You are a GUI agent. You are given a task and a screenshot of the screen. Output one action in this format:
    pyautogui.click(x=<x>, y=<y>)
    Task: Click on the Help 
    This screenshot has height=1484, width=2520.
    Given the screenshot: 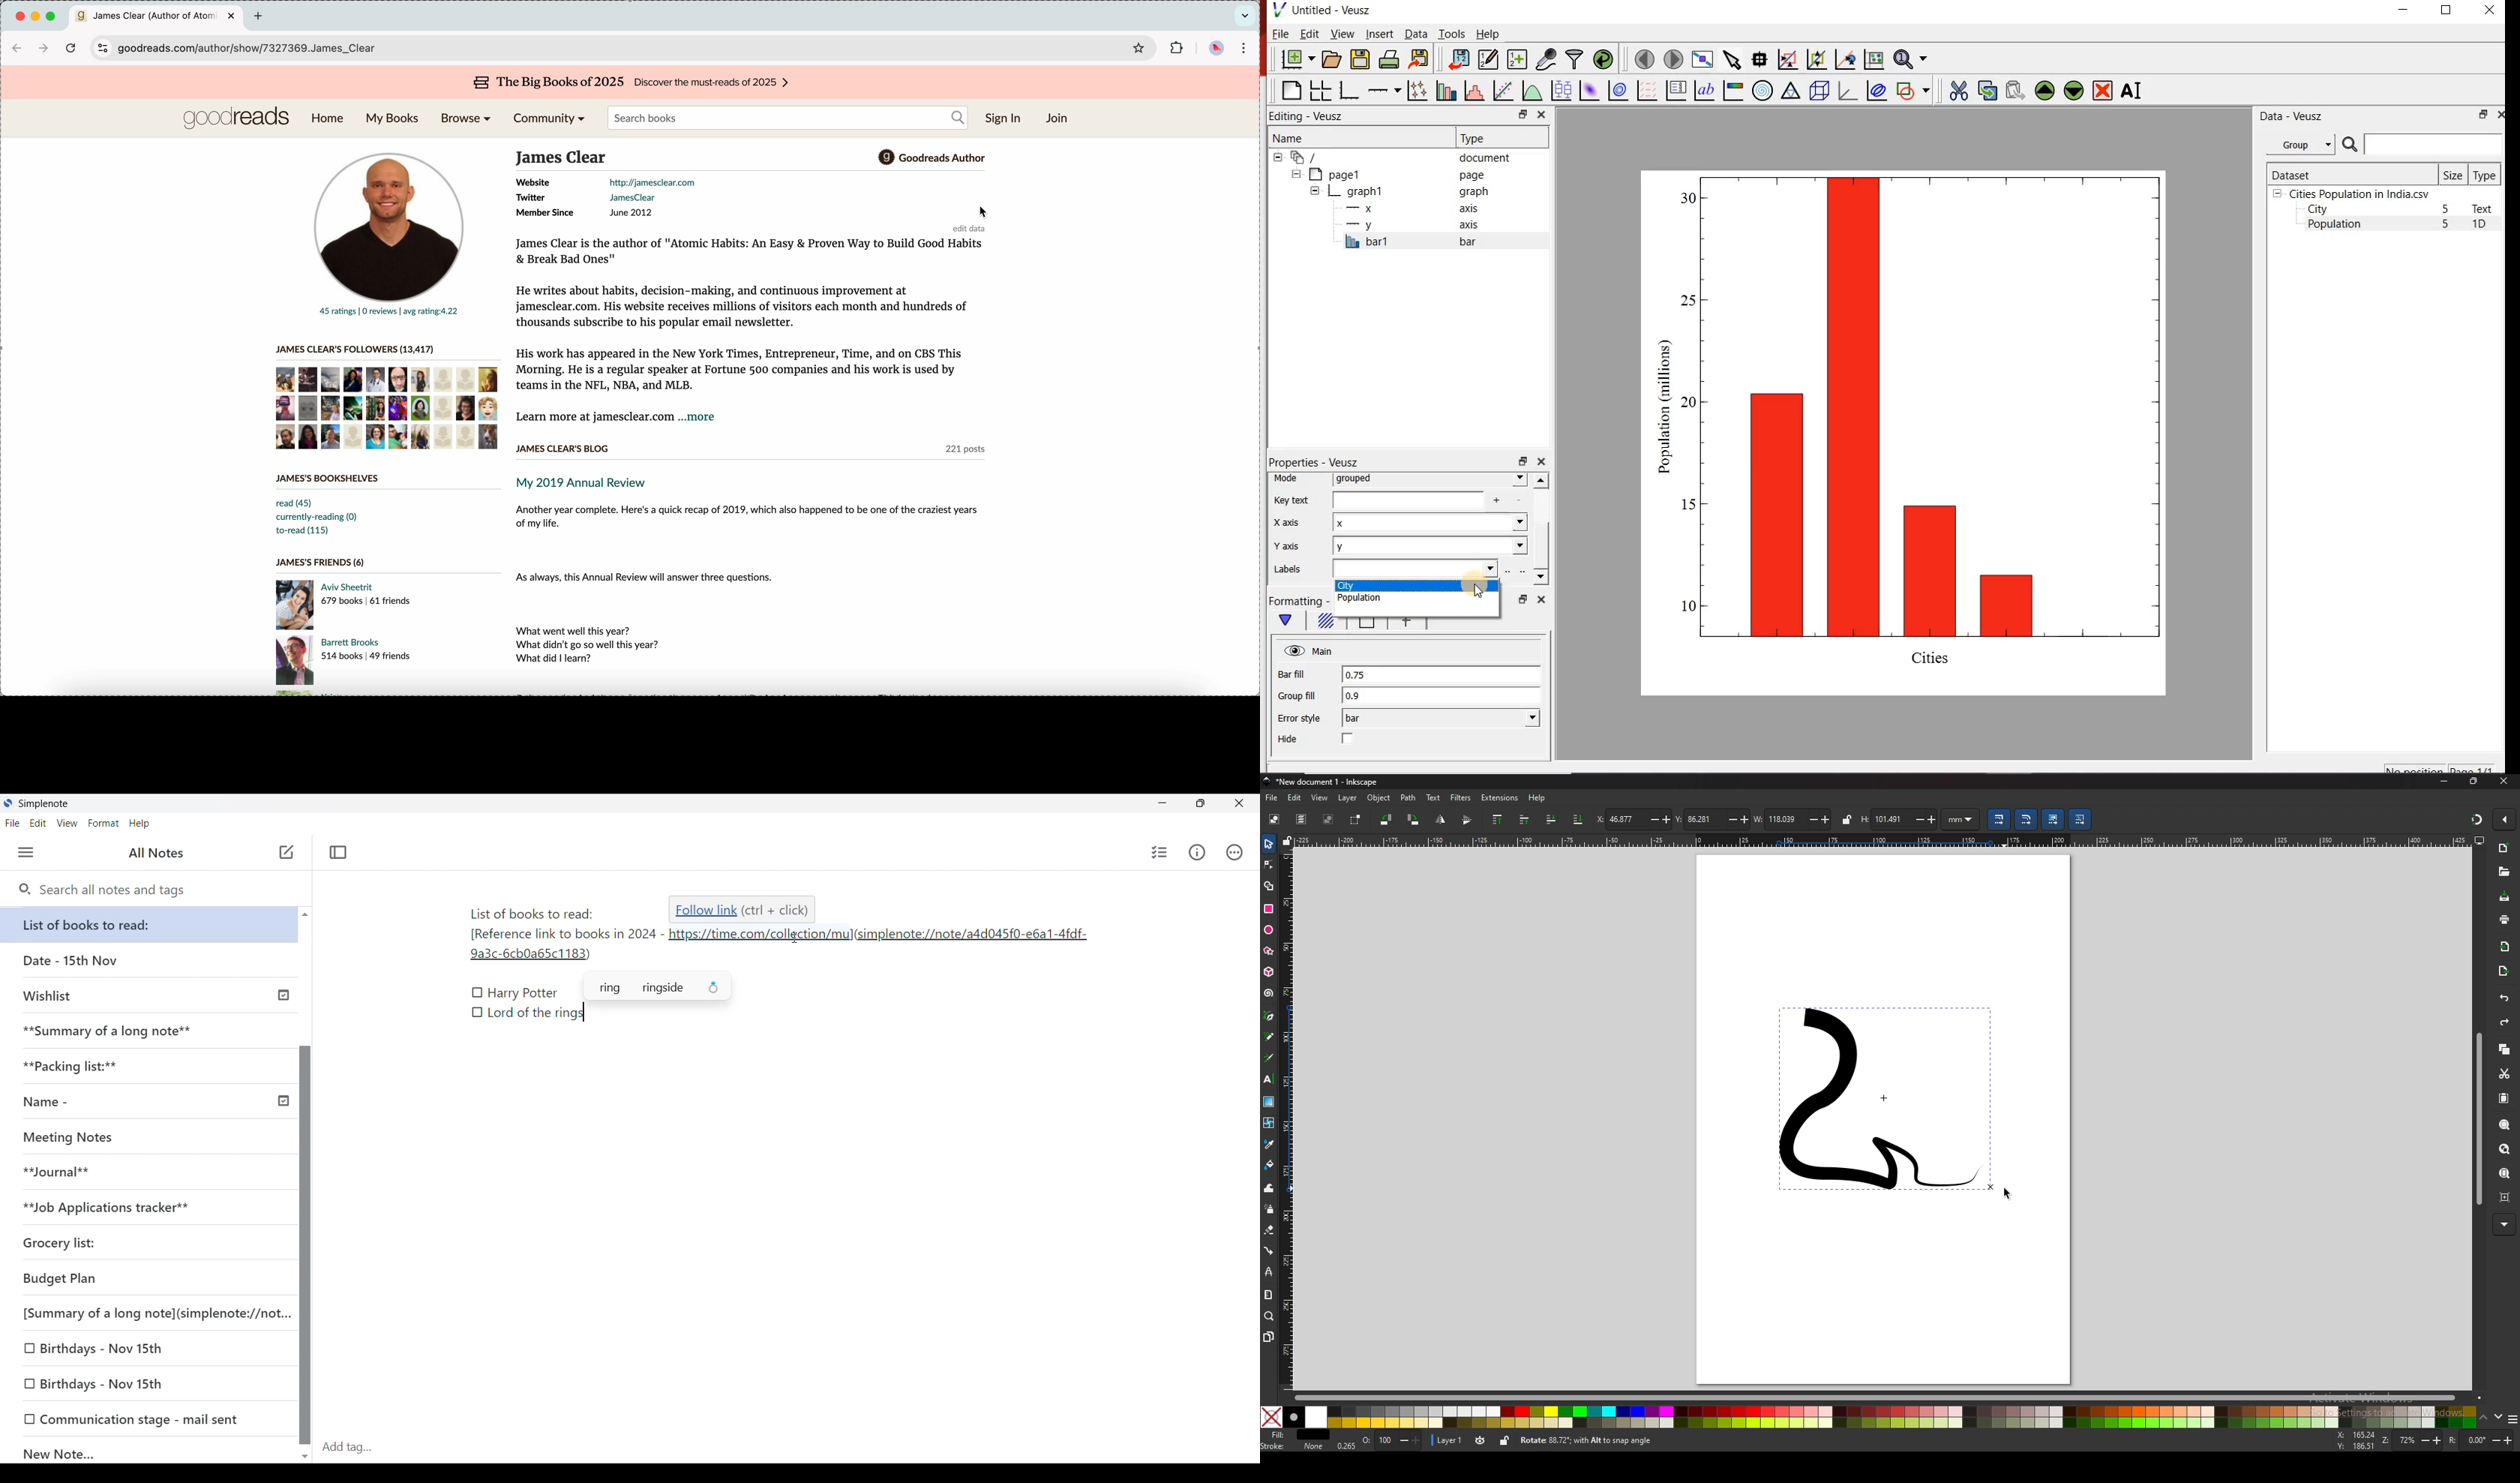 What is the action you would take?
    pyautogui.click(x=140, y=824)
    